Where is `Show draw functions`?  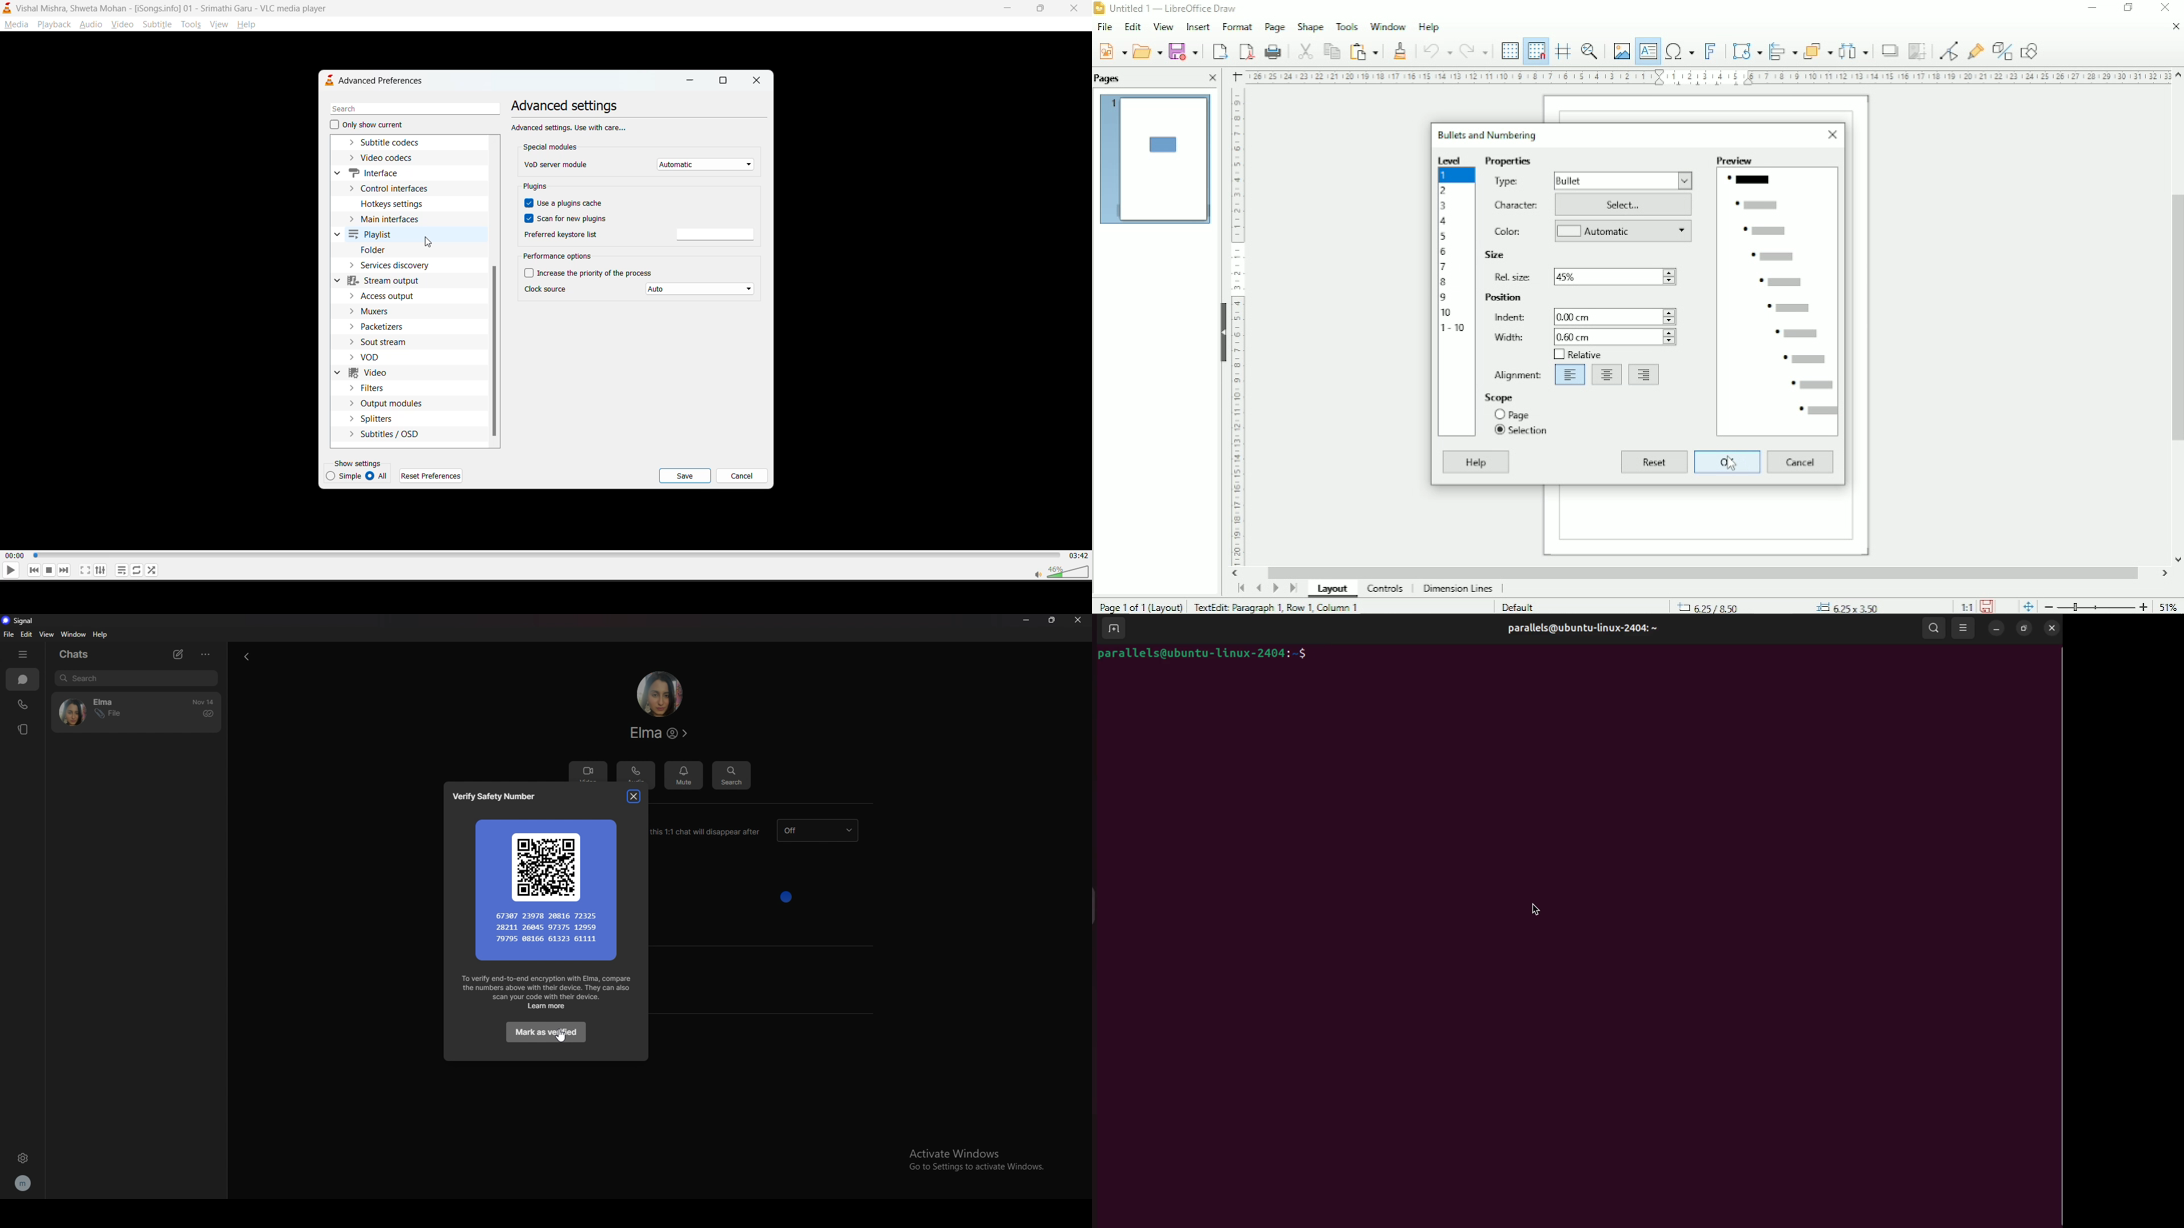
Show draw functions is located at coordinates (2031, 50).